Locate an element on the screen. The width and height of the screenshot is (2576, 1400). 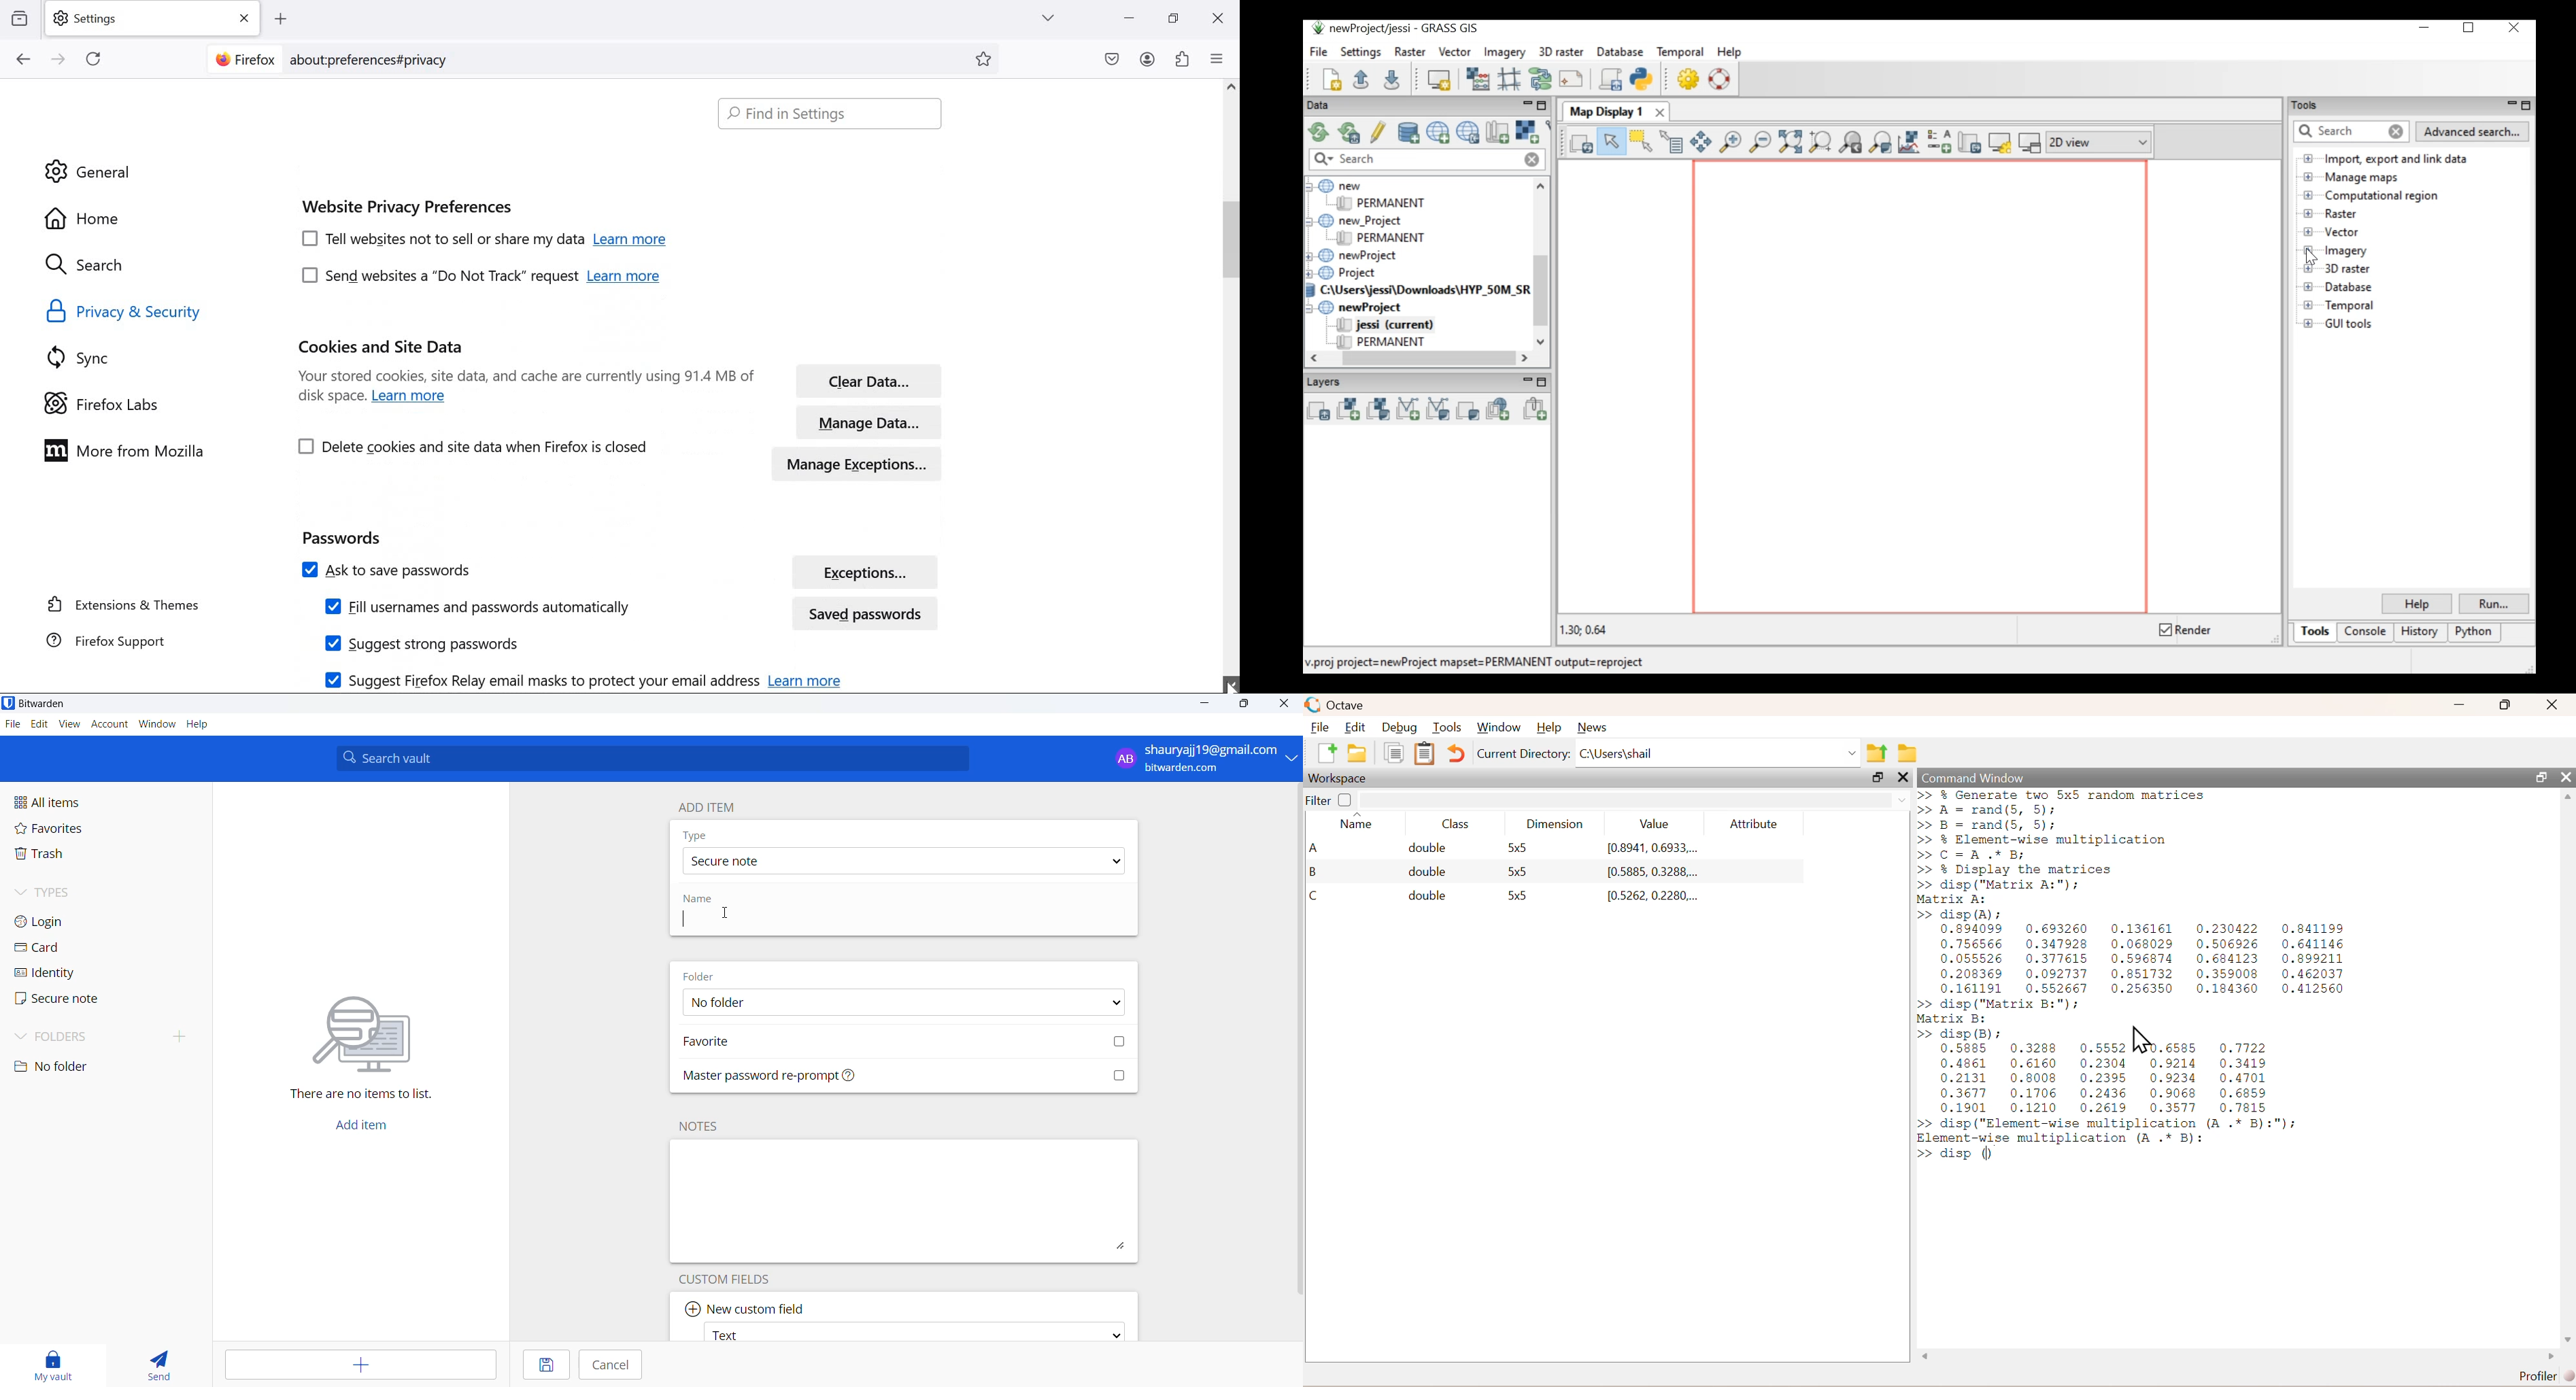
view recent browsing across windows is located at coordinates (19, 17).